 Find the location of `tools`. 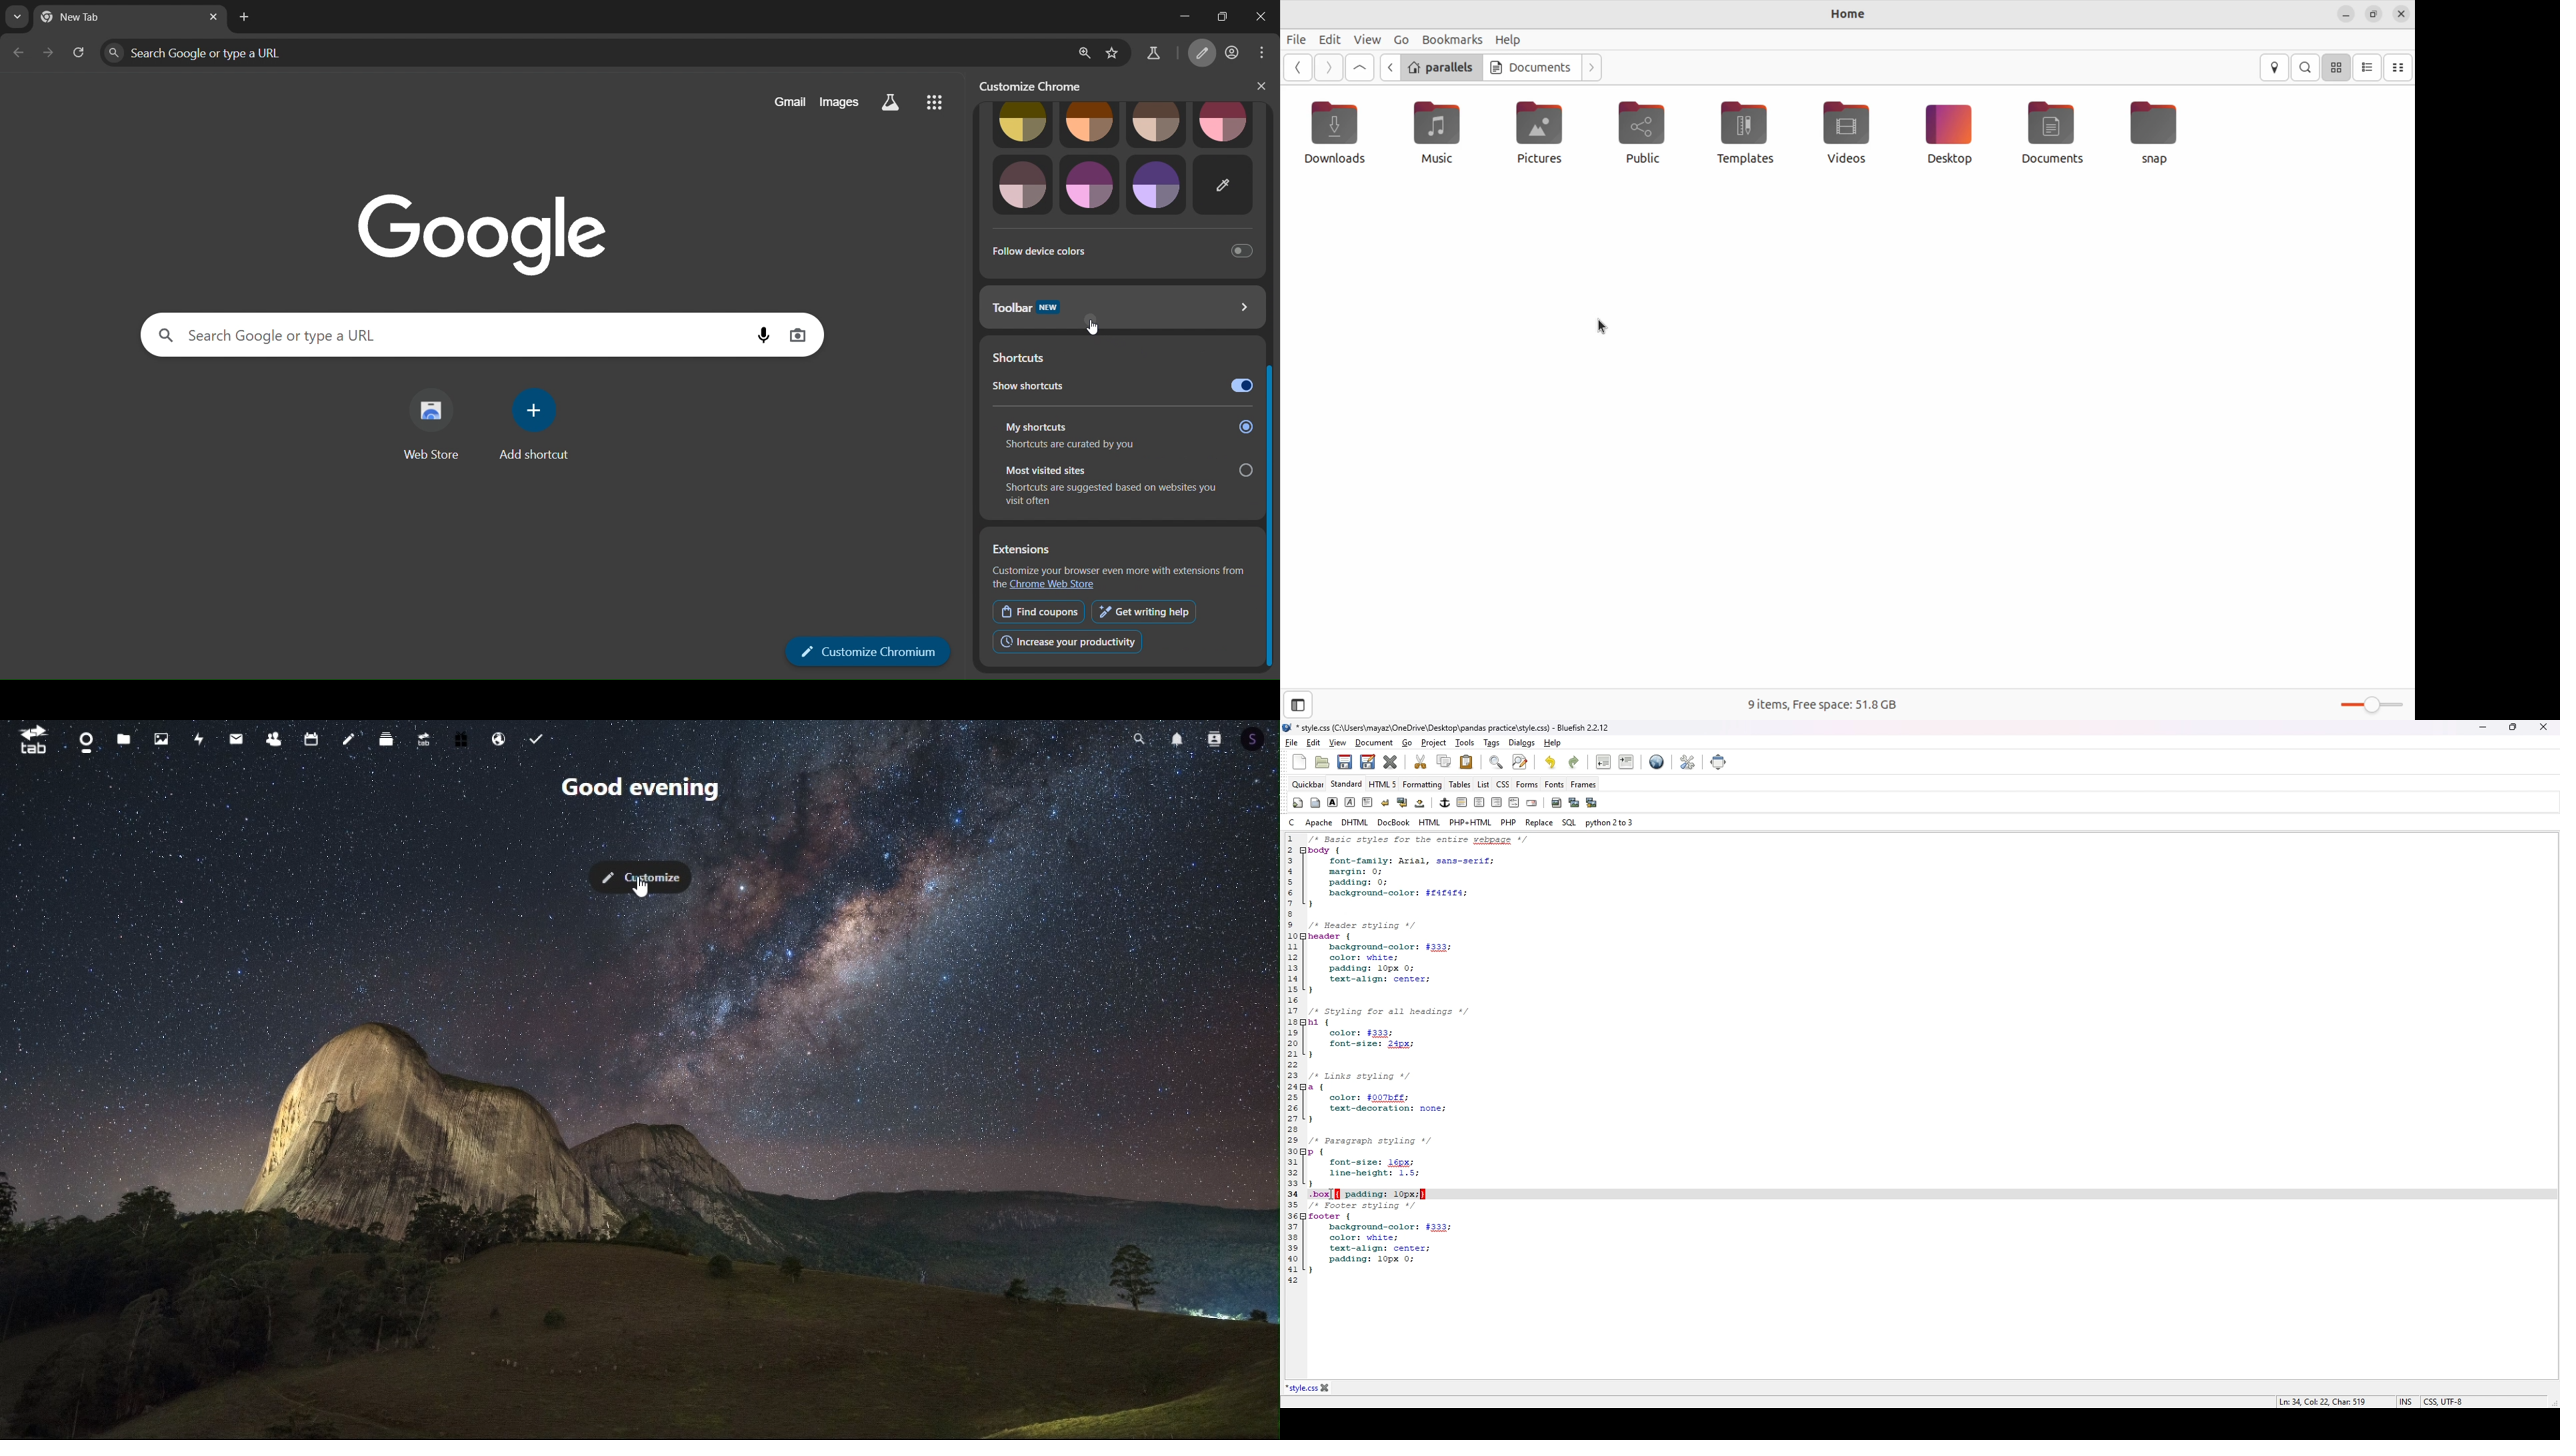

tools is located at coordinates (1465, 742).